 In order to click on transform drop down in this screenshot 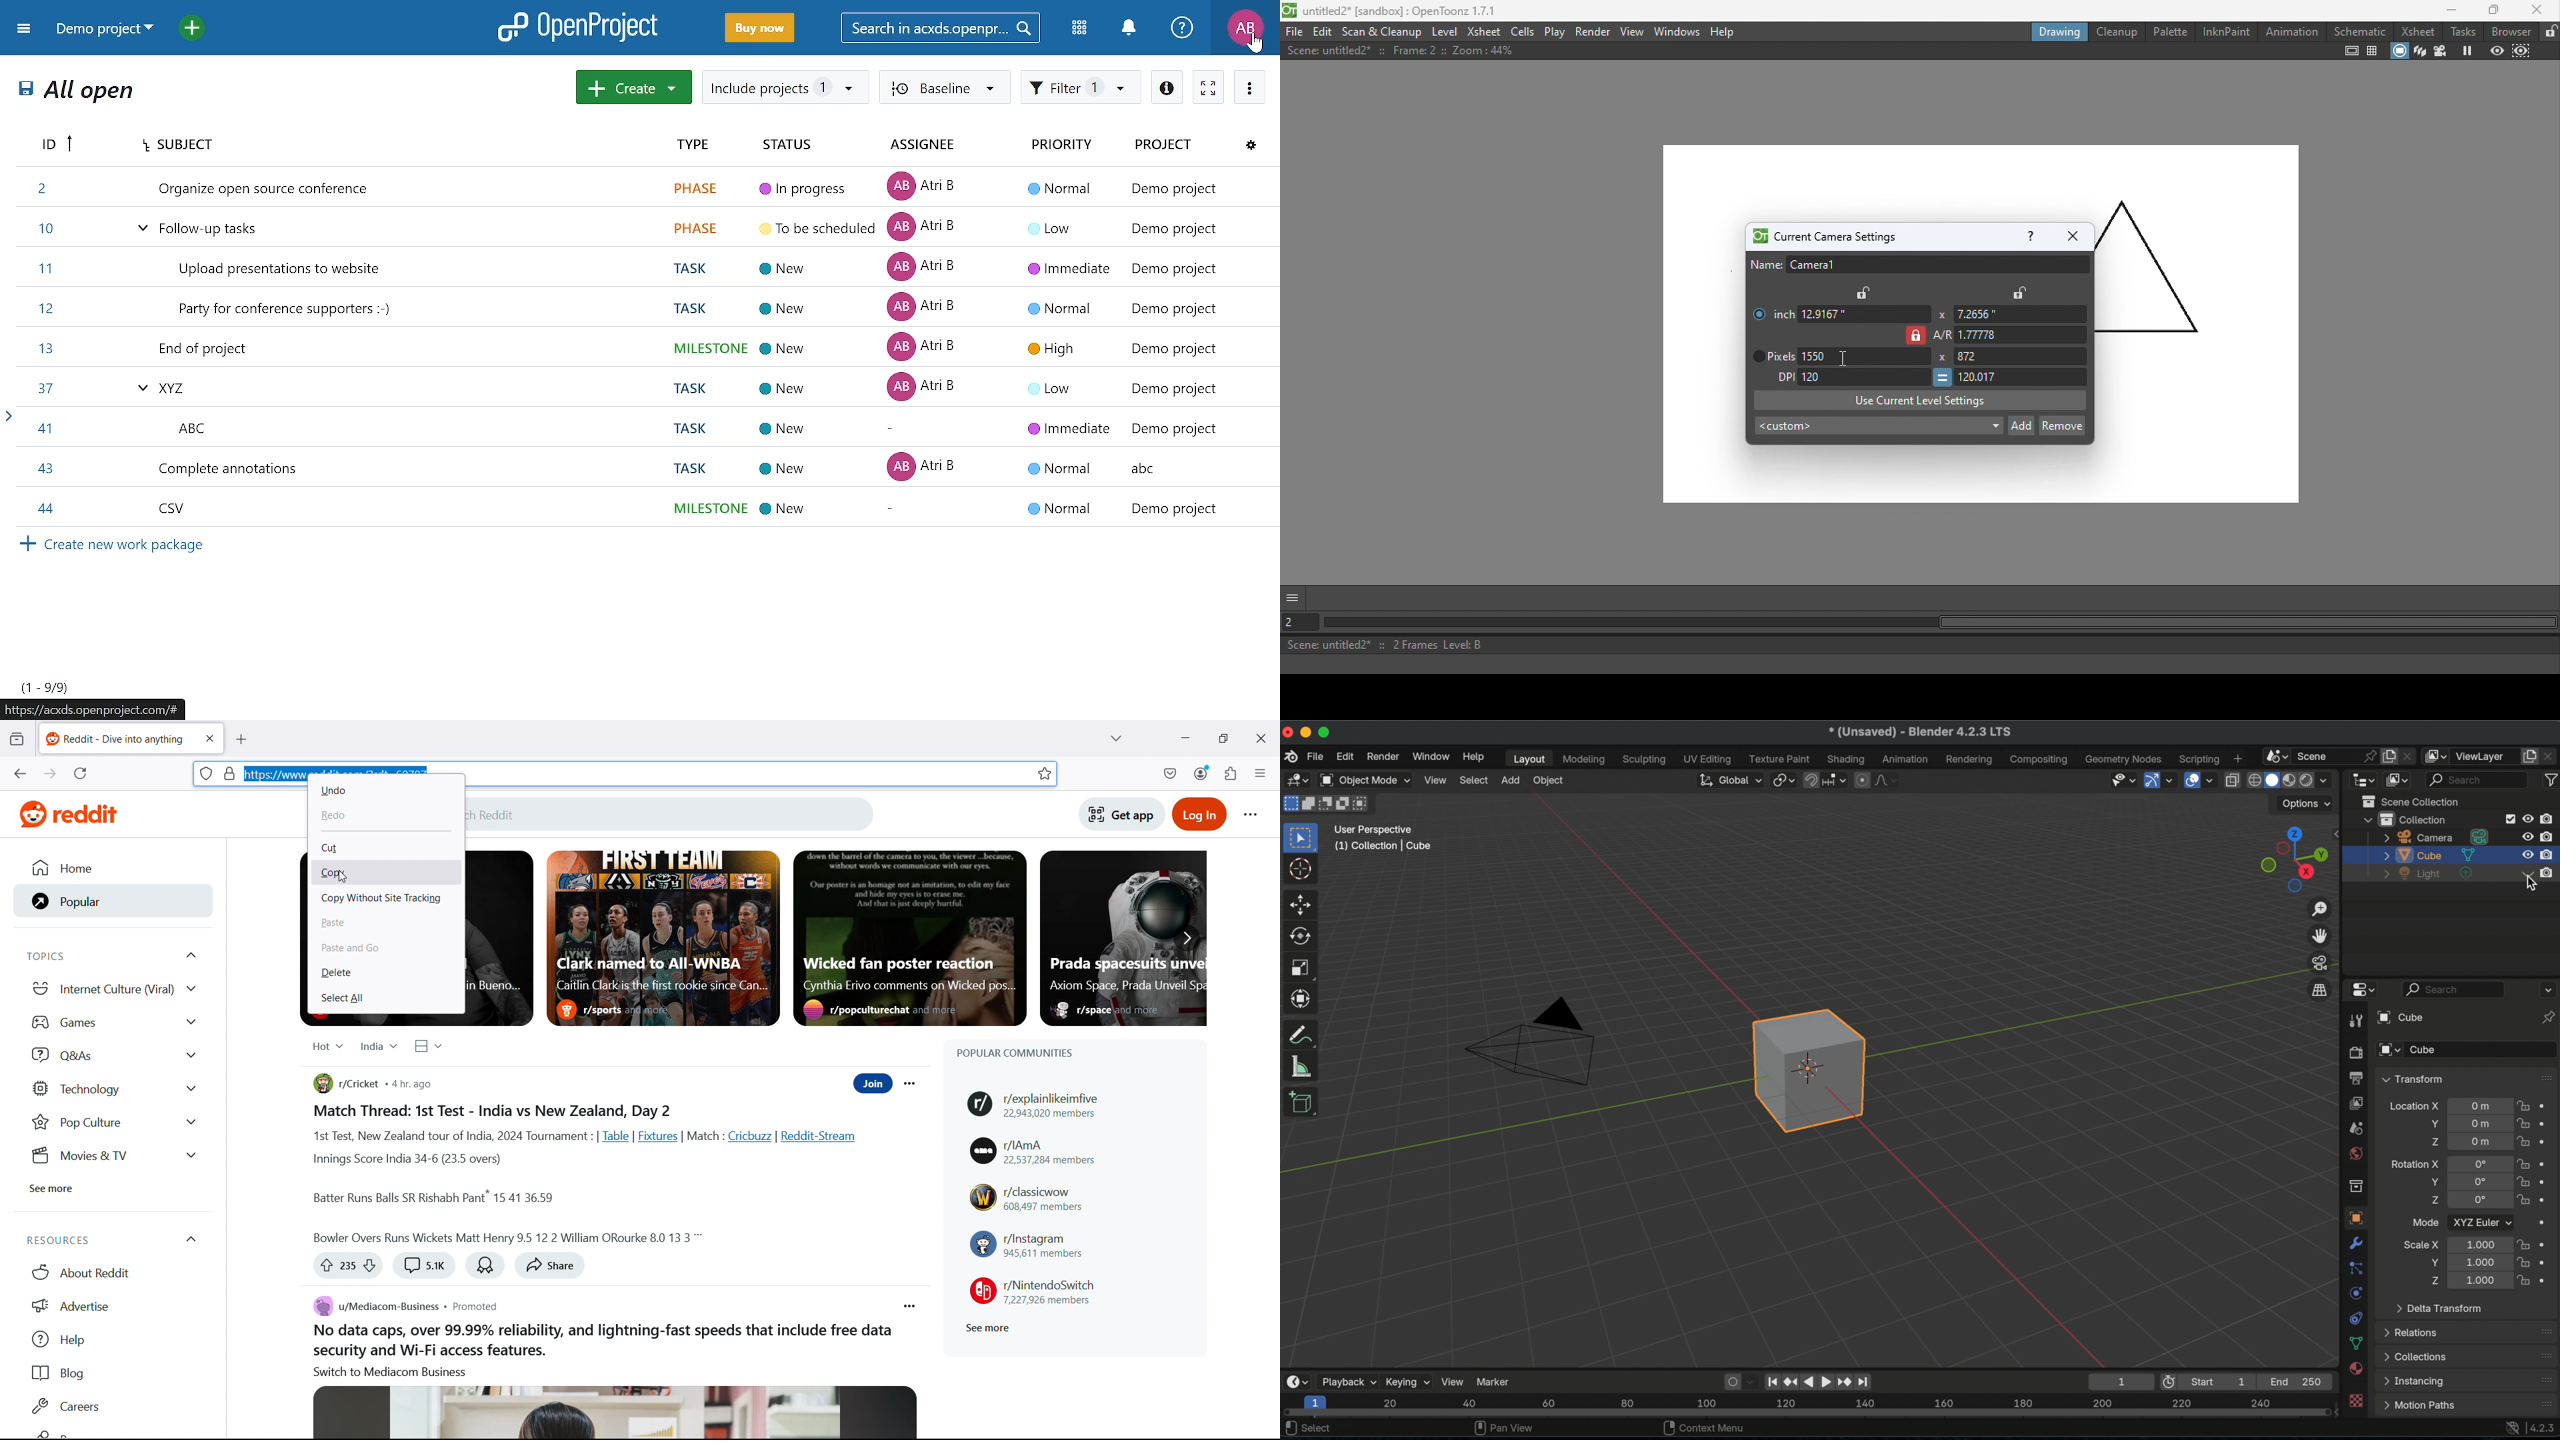, I will do `click(2412, 1079)`.